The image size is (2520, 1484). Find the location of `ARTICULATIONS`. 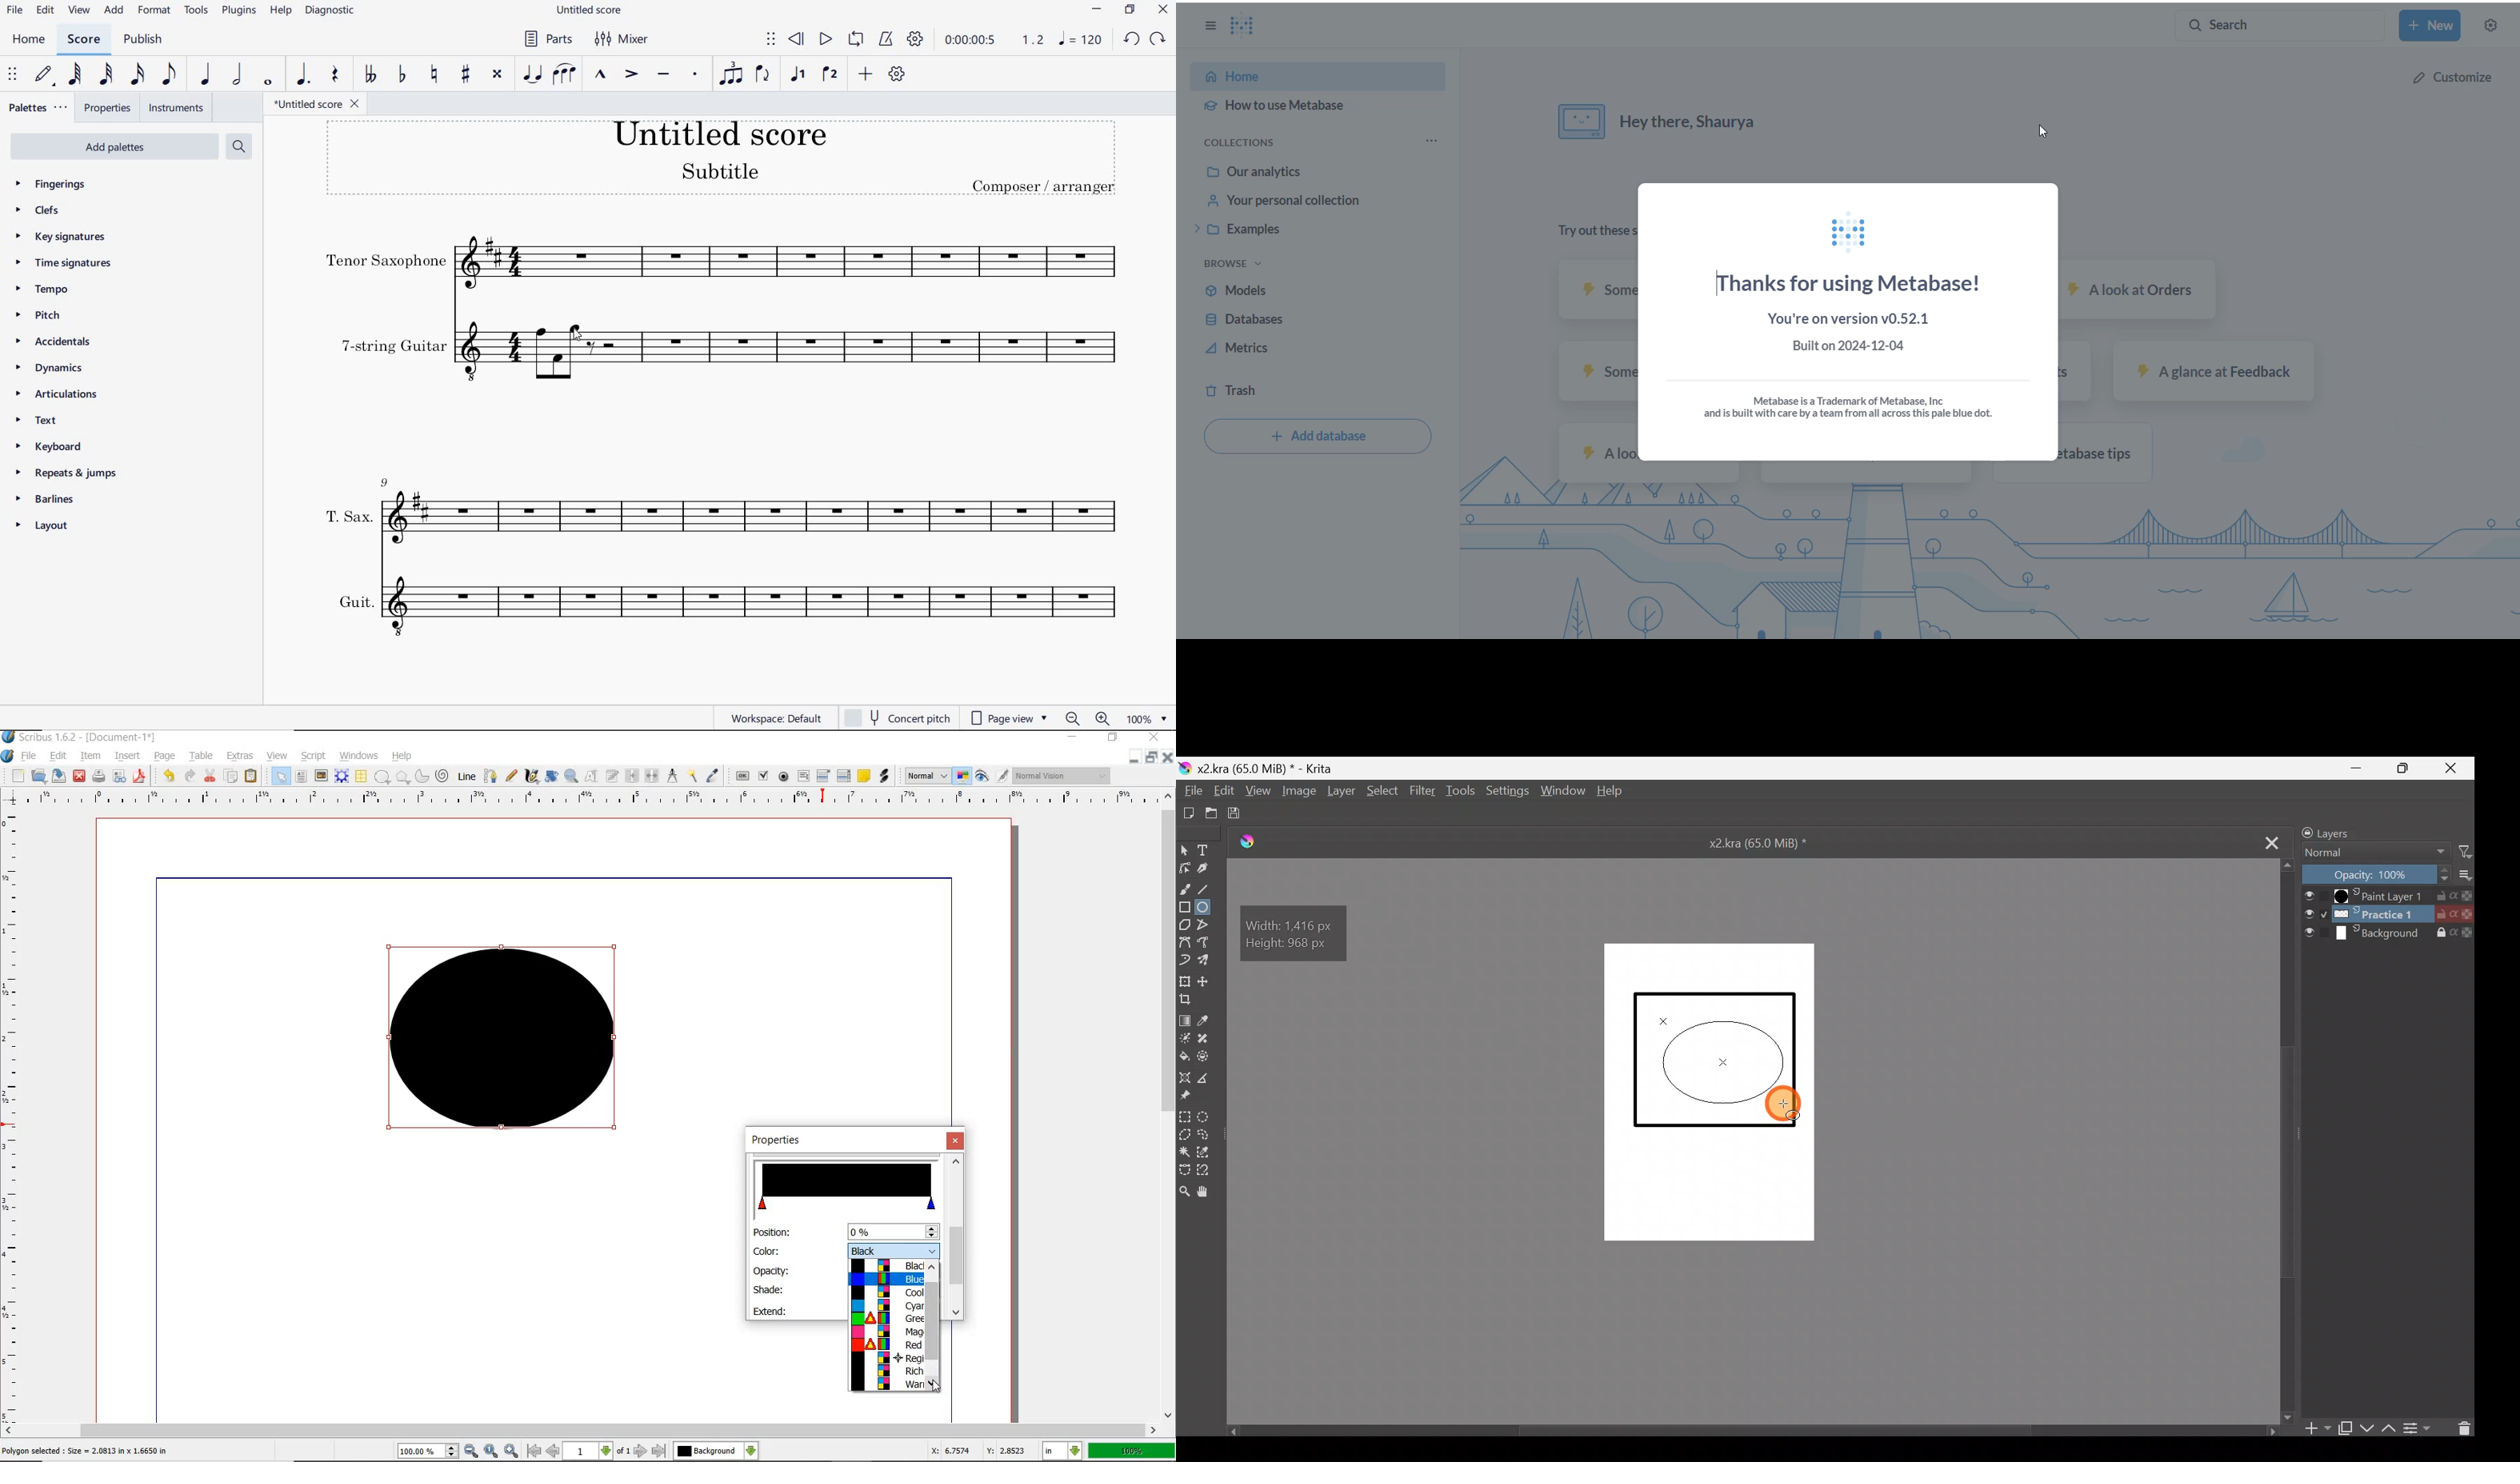

ARTICULATIONS is located at coordinates (55, 394).